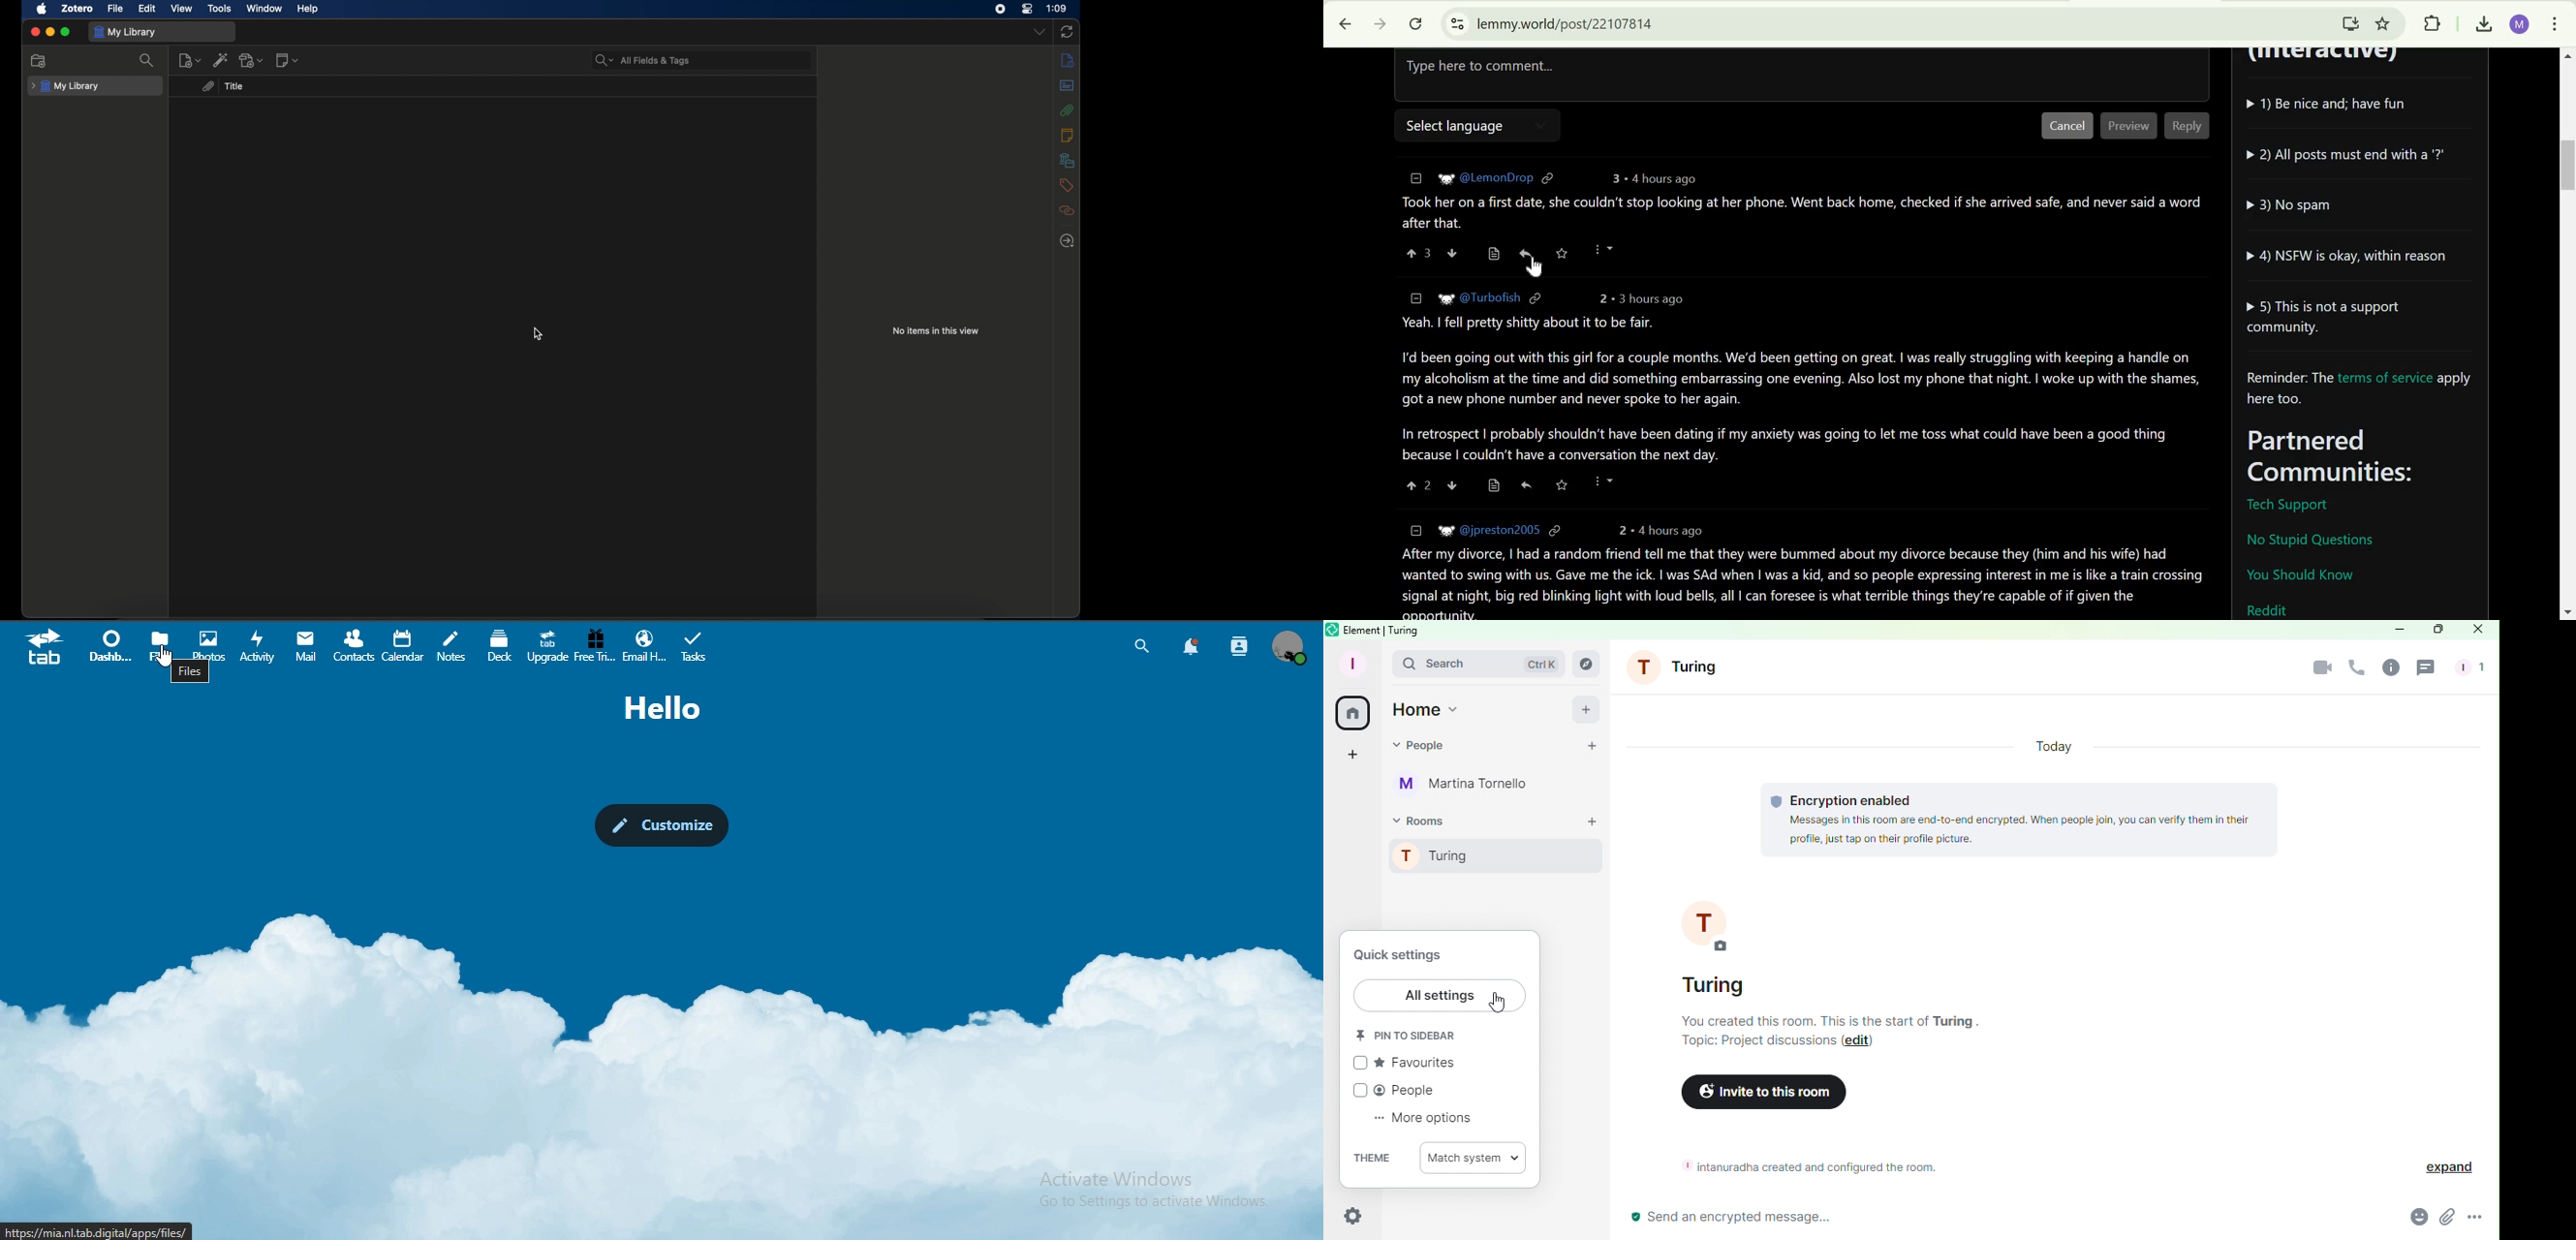 The image size is (2576, 1260). Describe the element at coordinates (287, 60) in the screenshot. I see `new notes` at that location.